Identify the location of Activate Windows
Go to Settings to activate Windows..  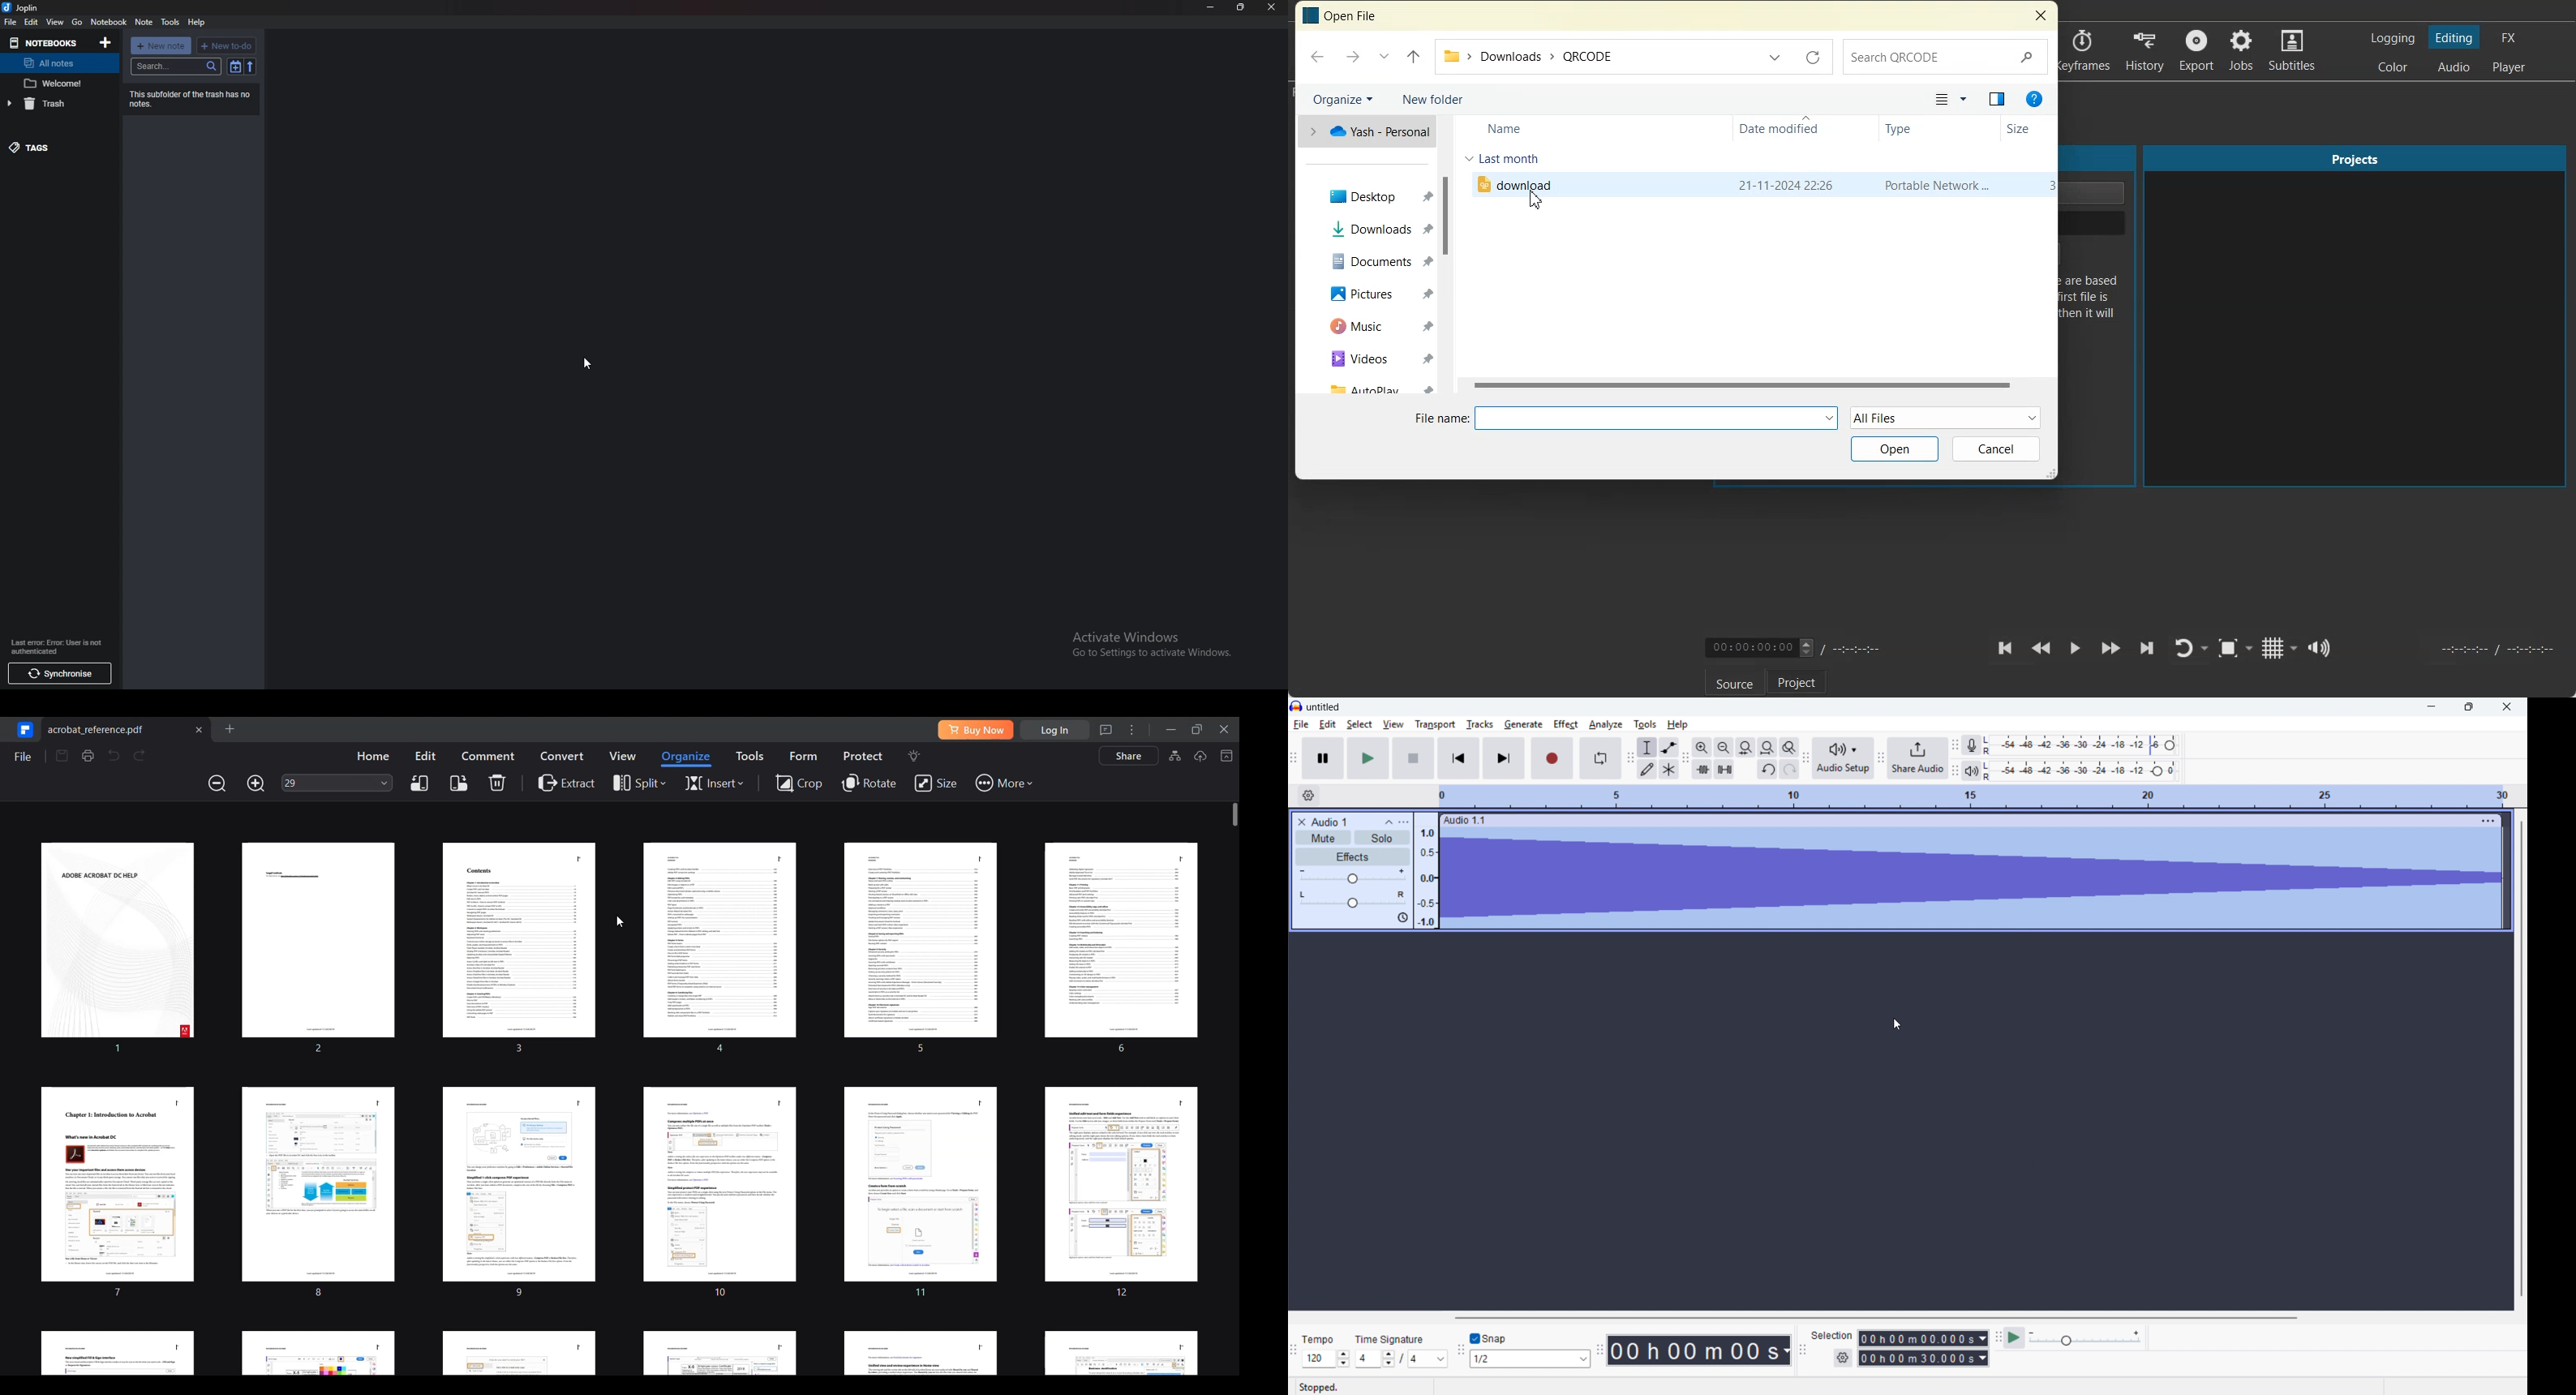
(1146, 643).